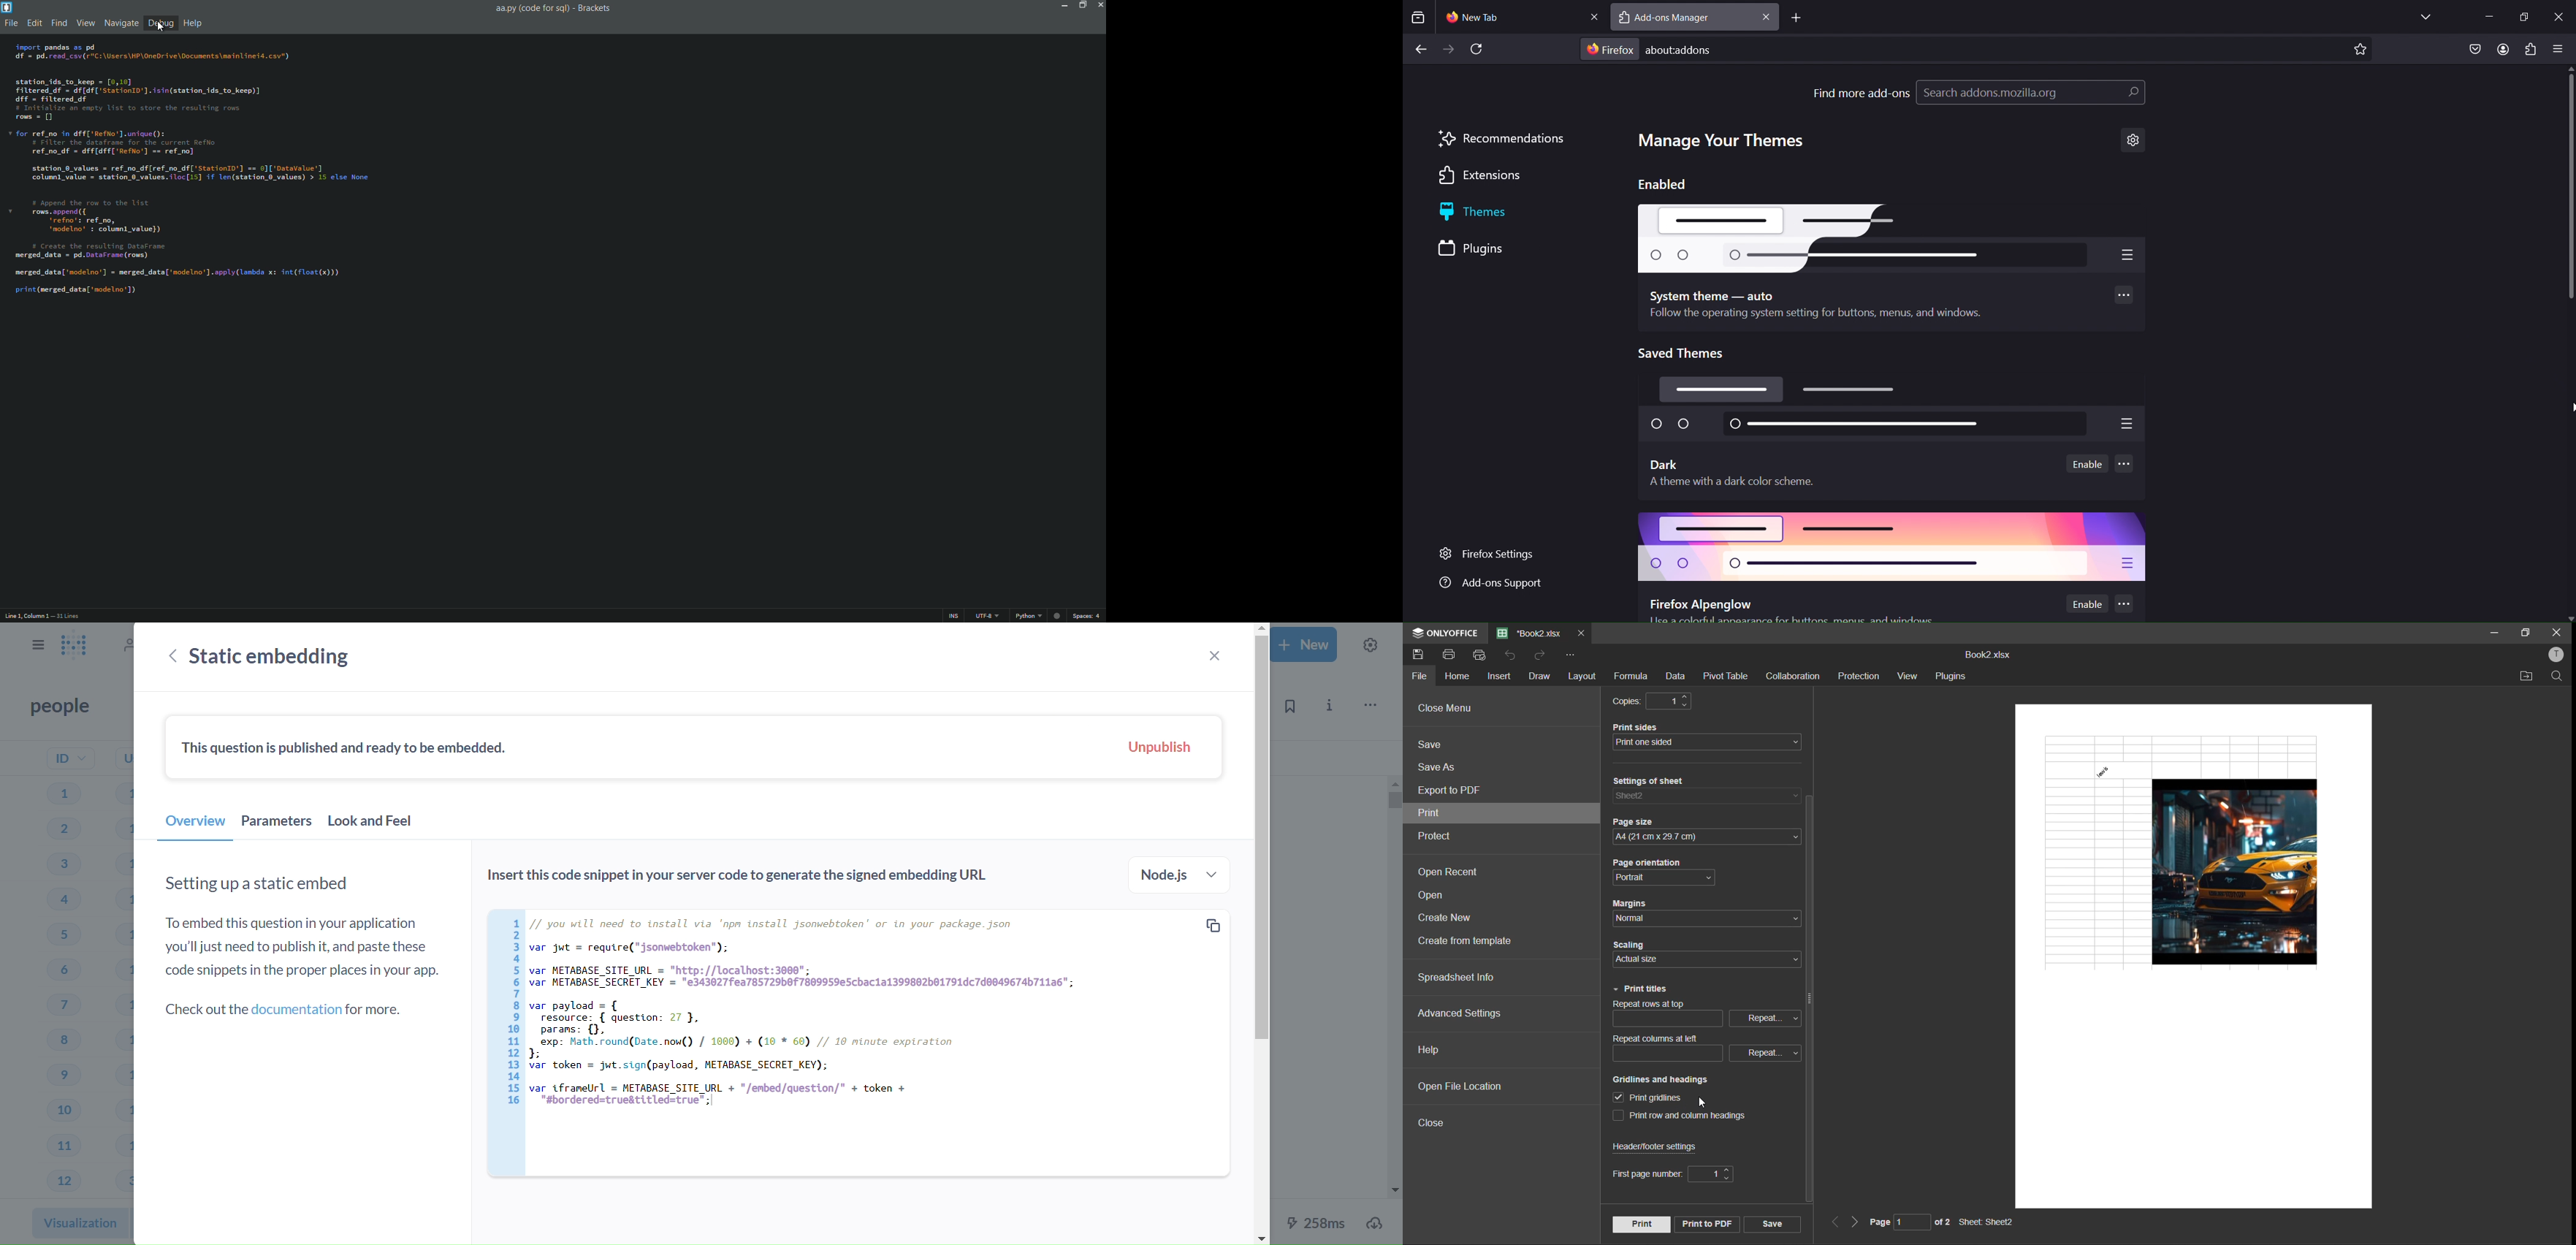 Image resolution: width=2576 pixels, height=1260 pixels. What do you see at coordinates (1677, 1174) in the screenshot?
I see `first page number` at bounding box center [1677, 1174].